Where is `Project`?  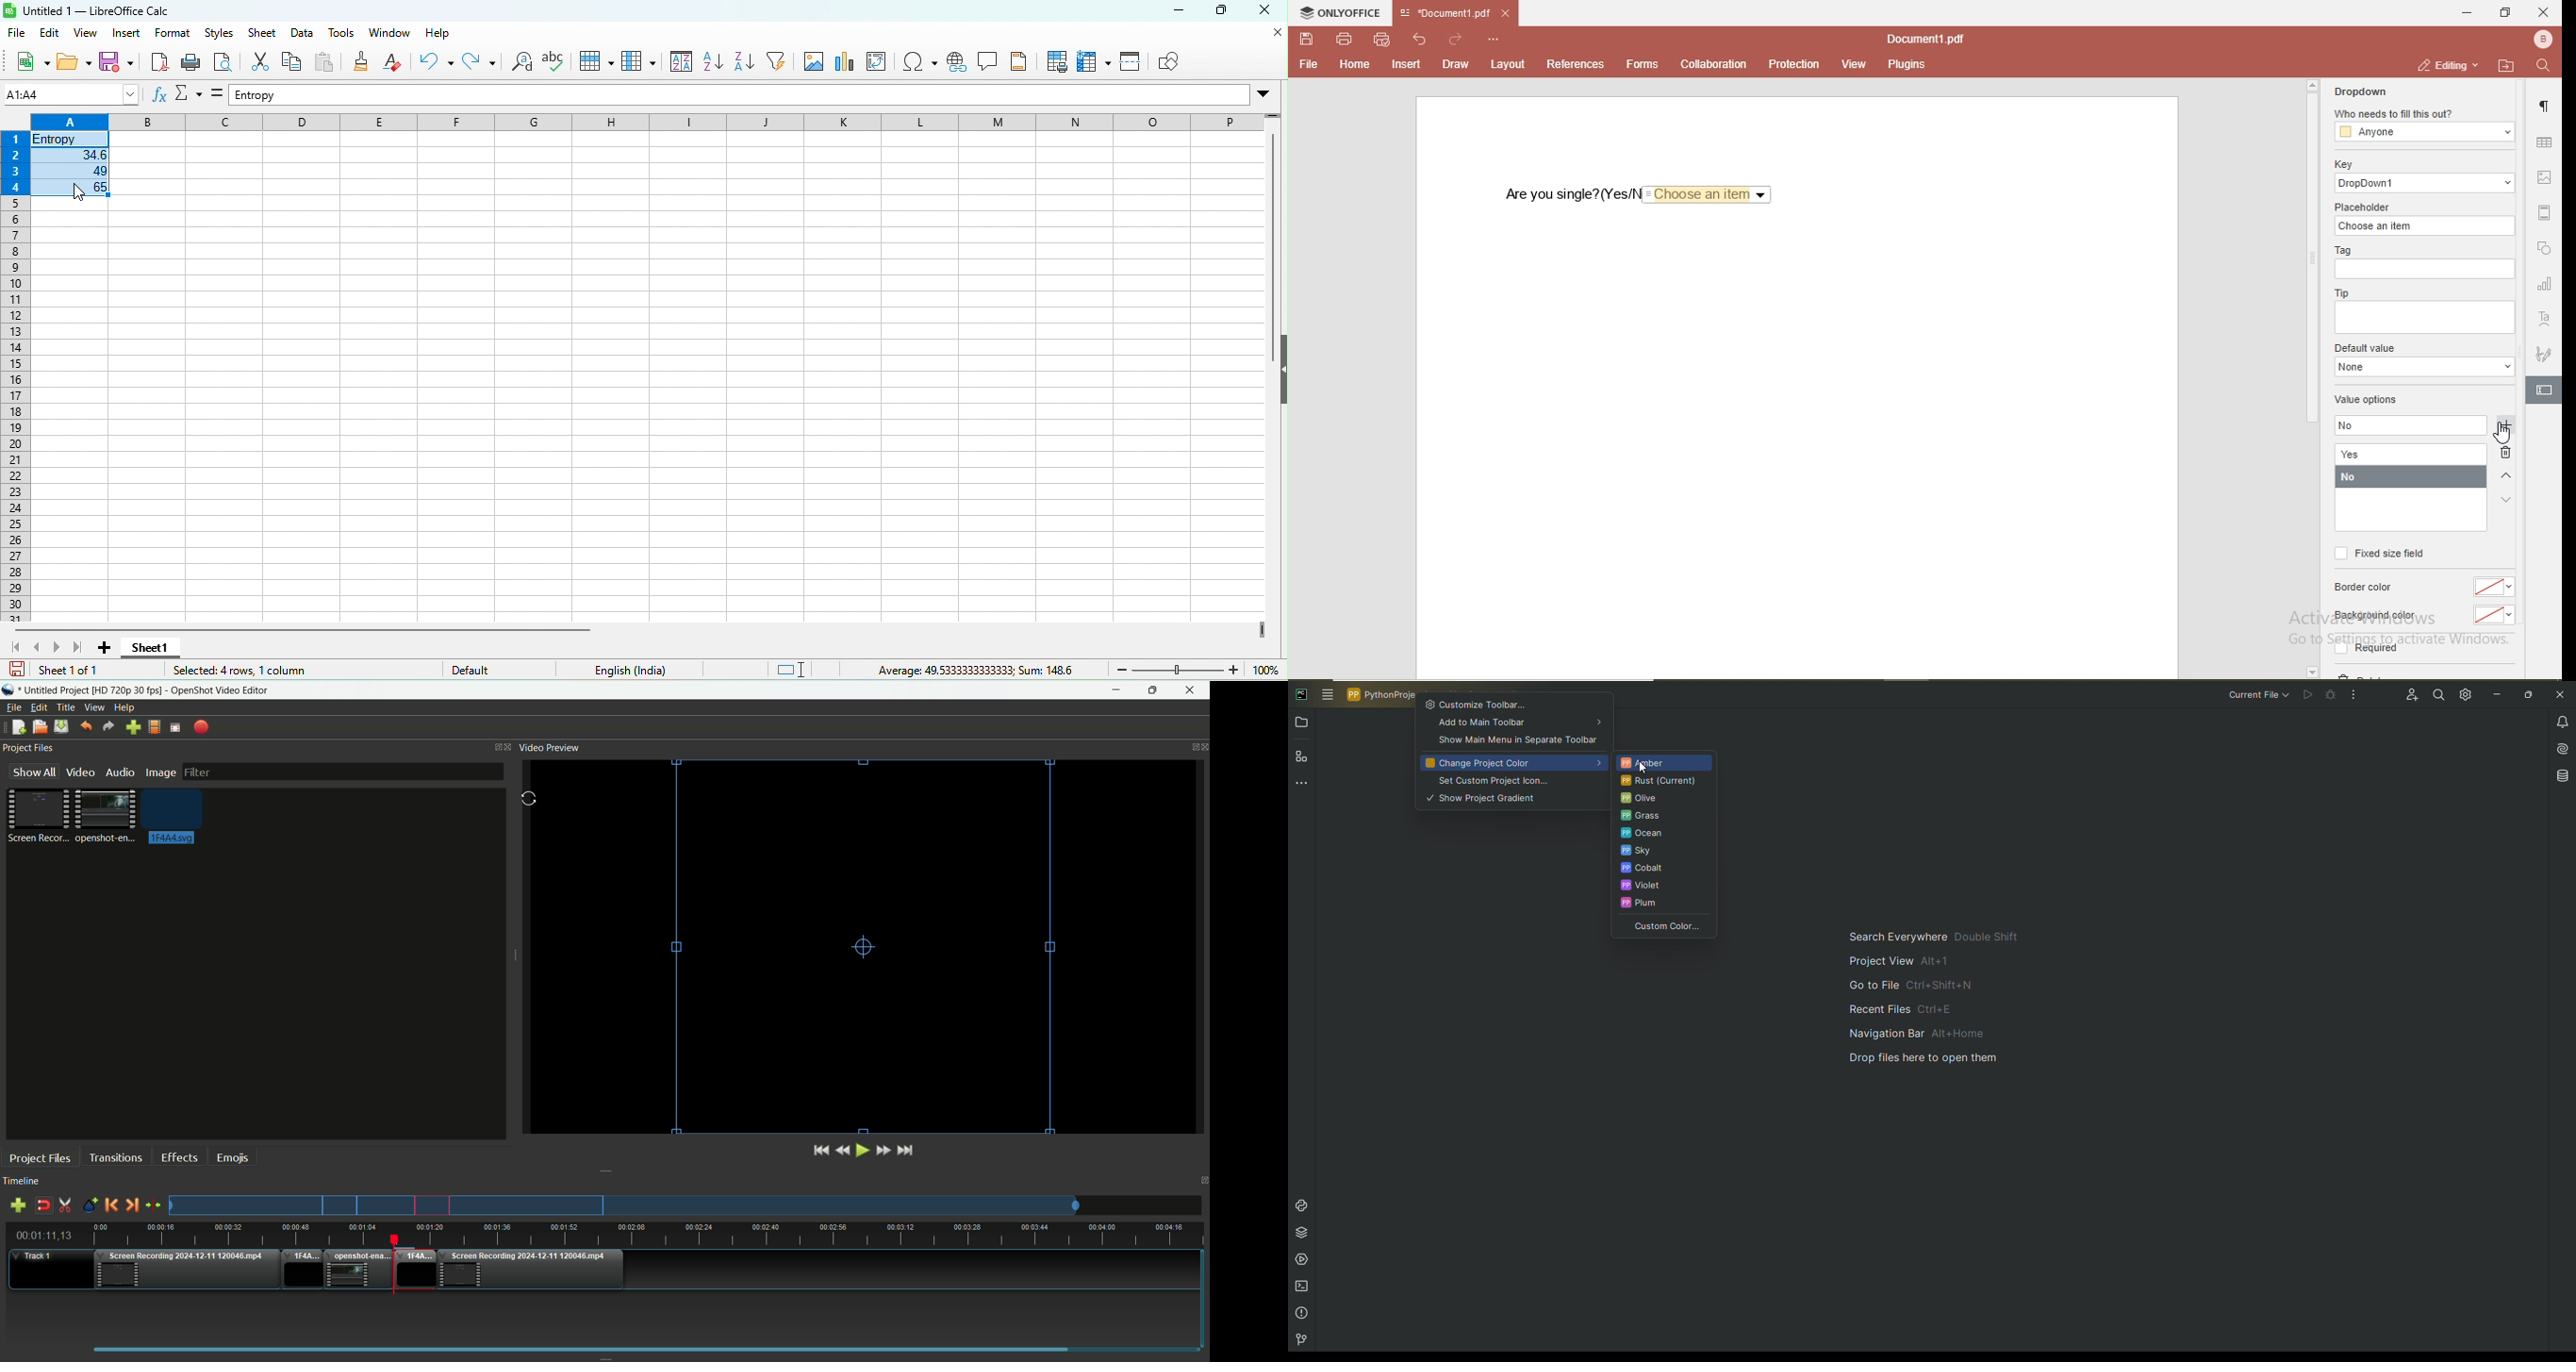
Project is located at coordinates (1303, 724).